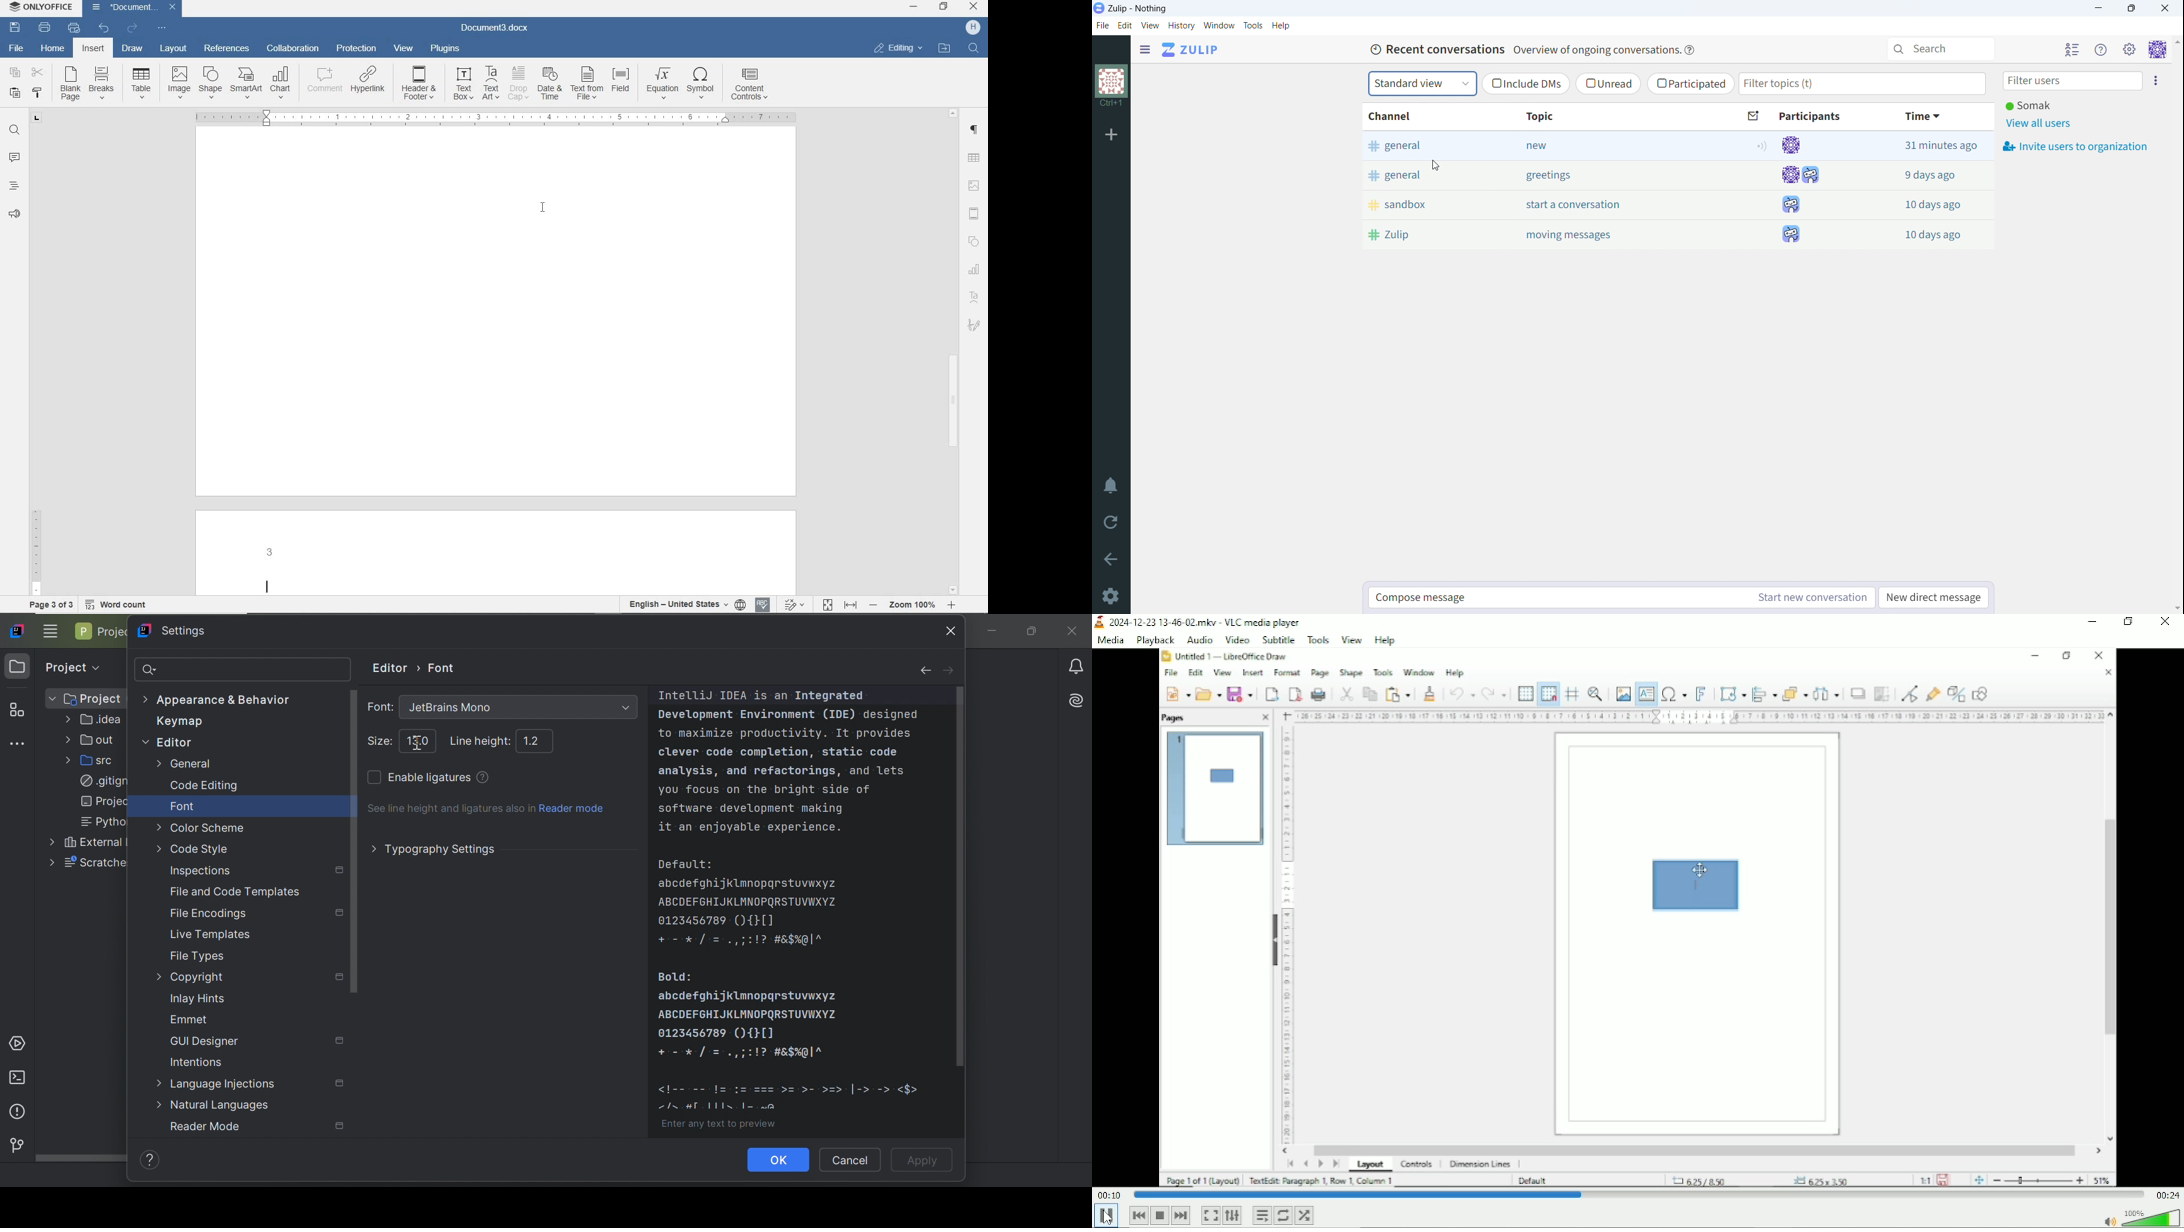 The width and height of the screenshot is (2184, 1232). I want to click on Word count, so click(117, 602).